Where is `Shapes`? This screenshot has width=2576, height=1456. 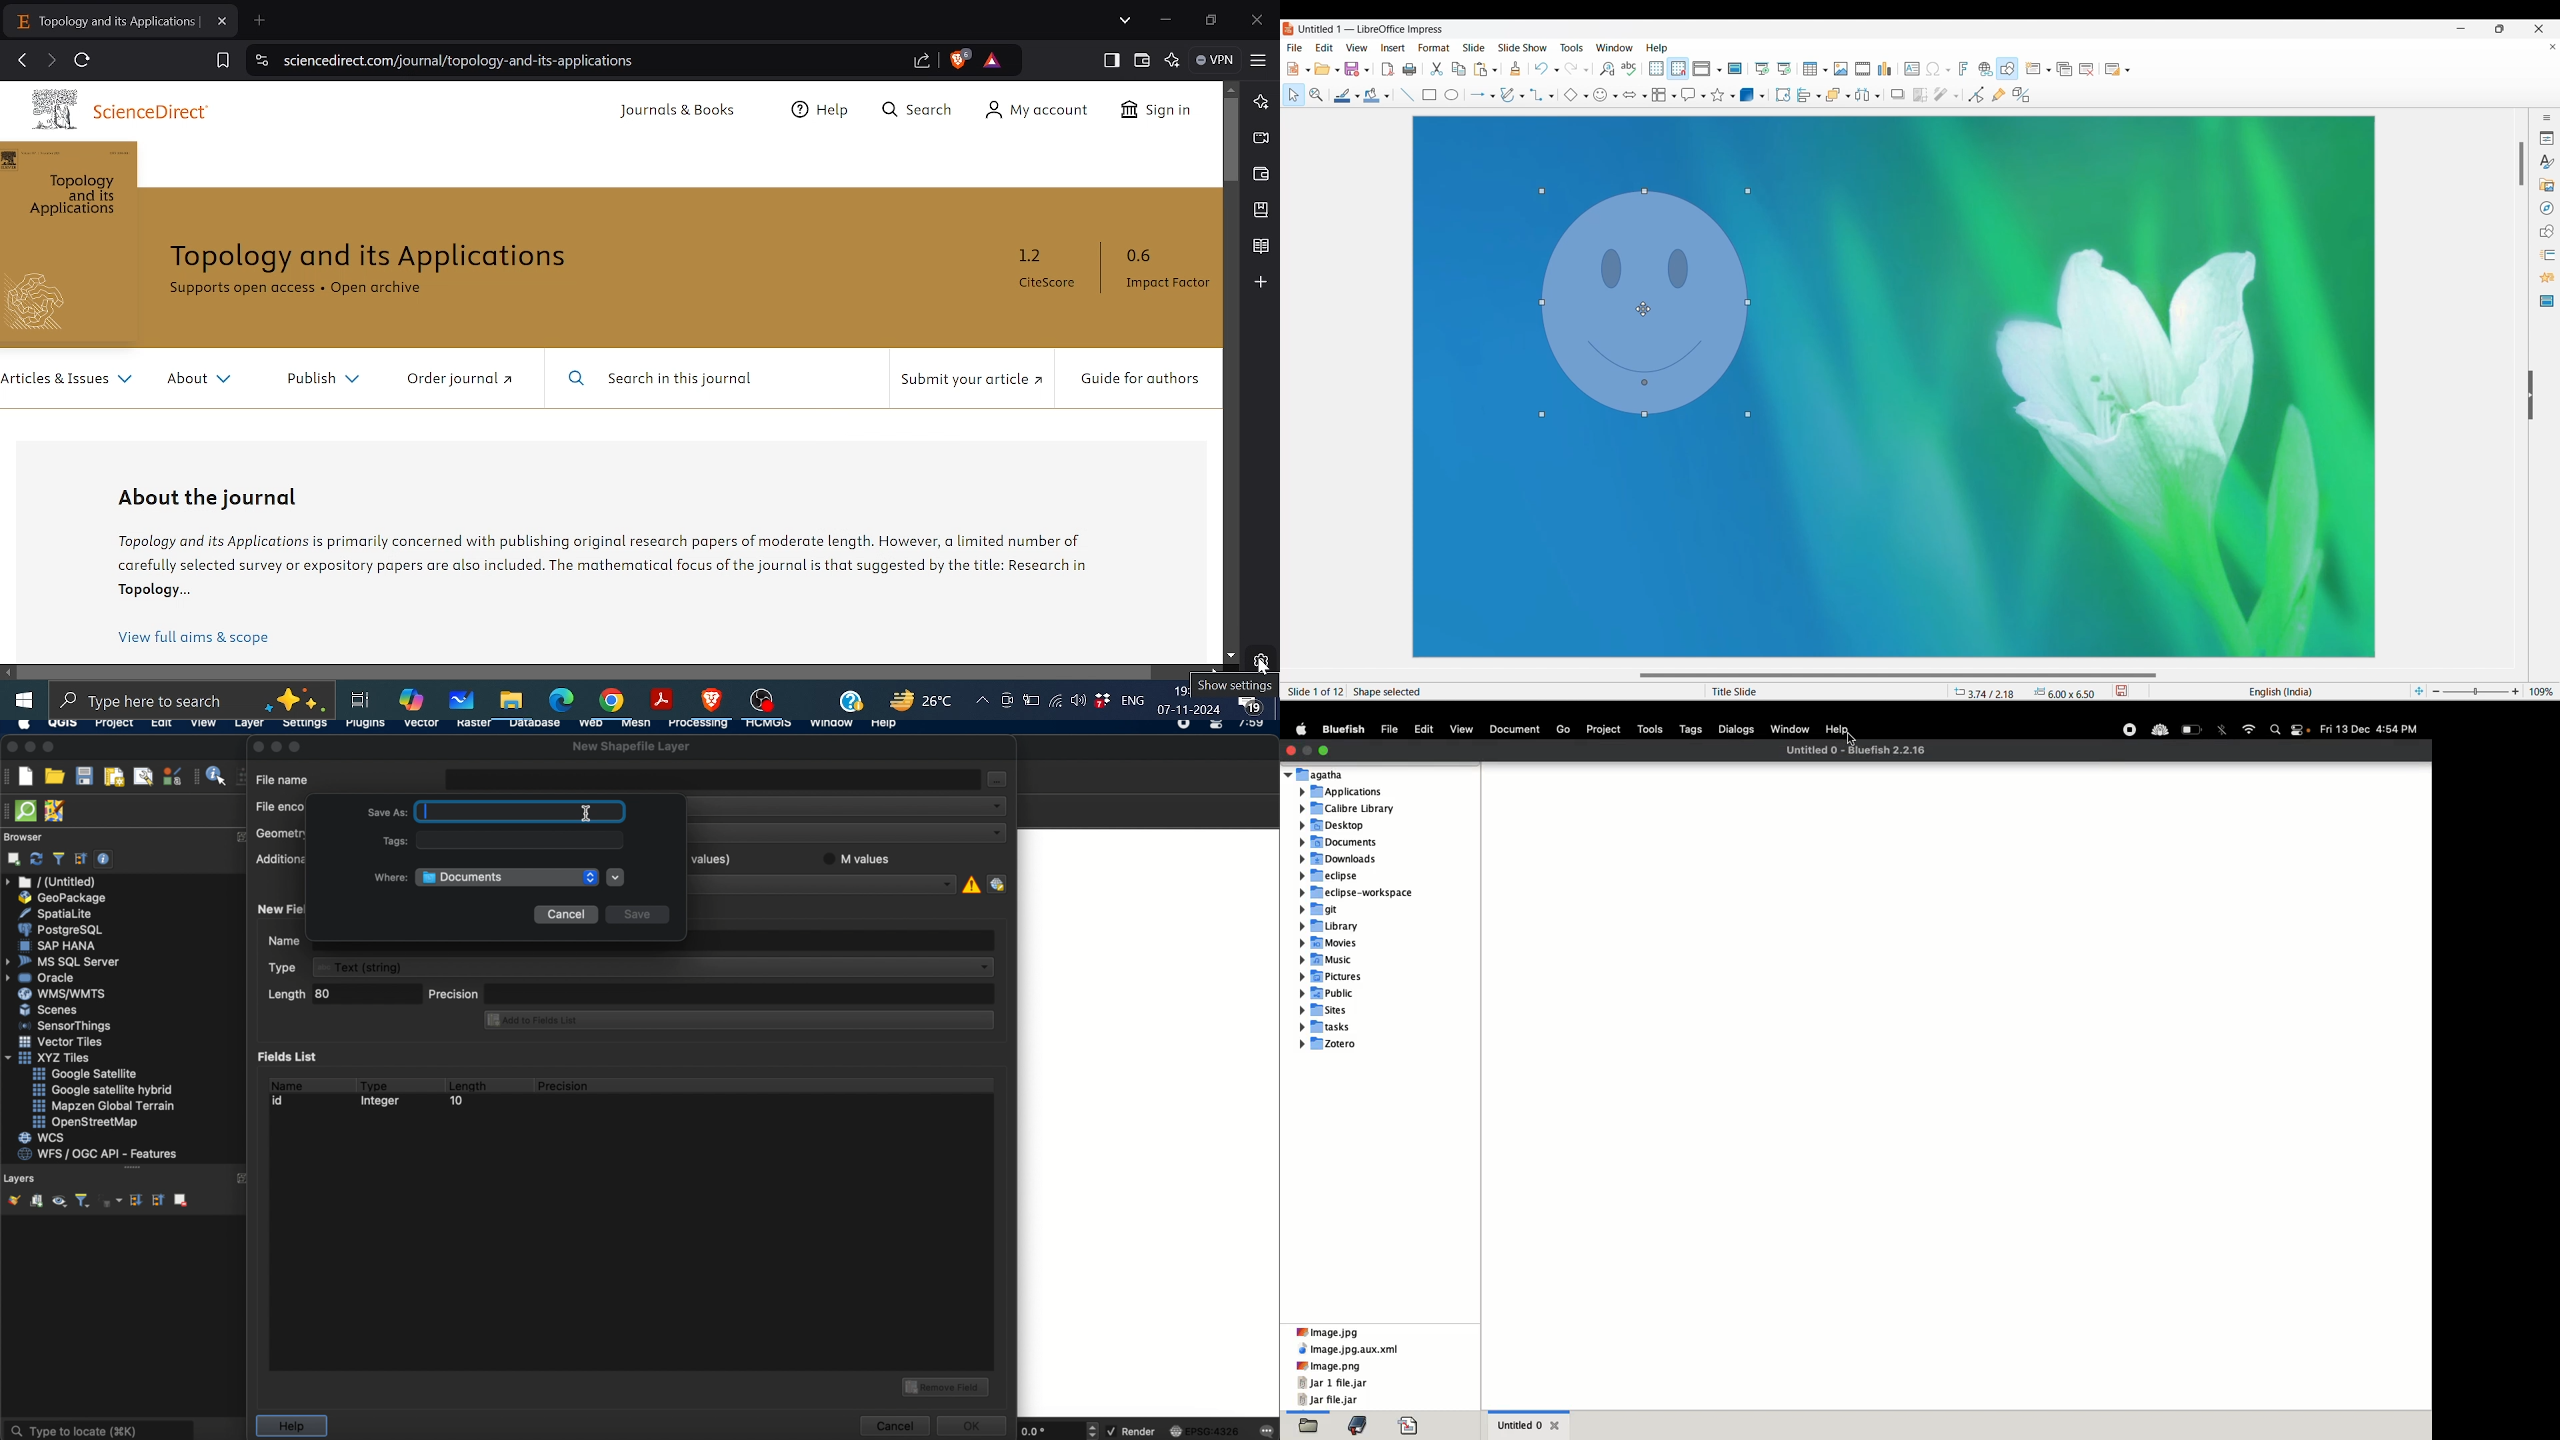
Shapes is located at coordinates (2546, 231).